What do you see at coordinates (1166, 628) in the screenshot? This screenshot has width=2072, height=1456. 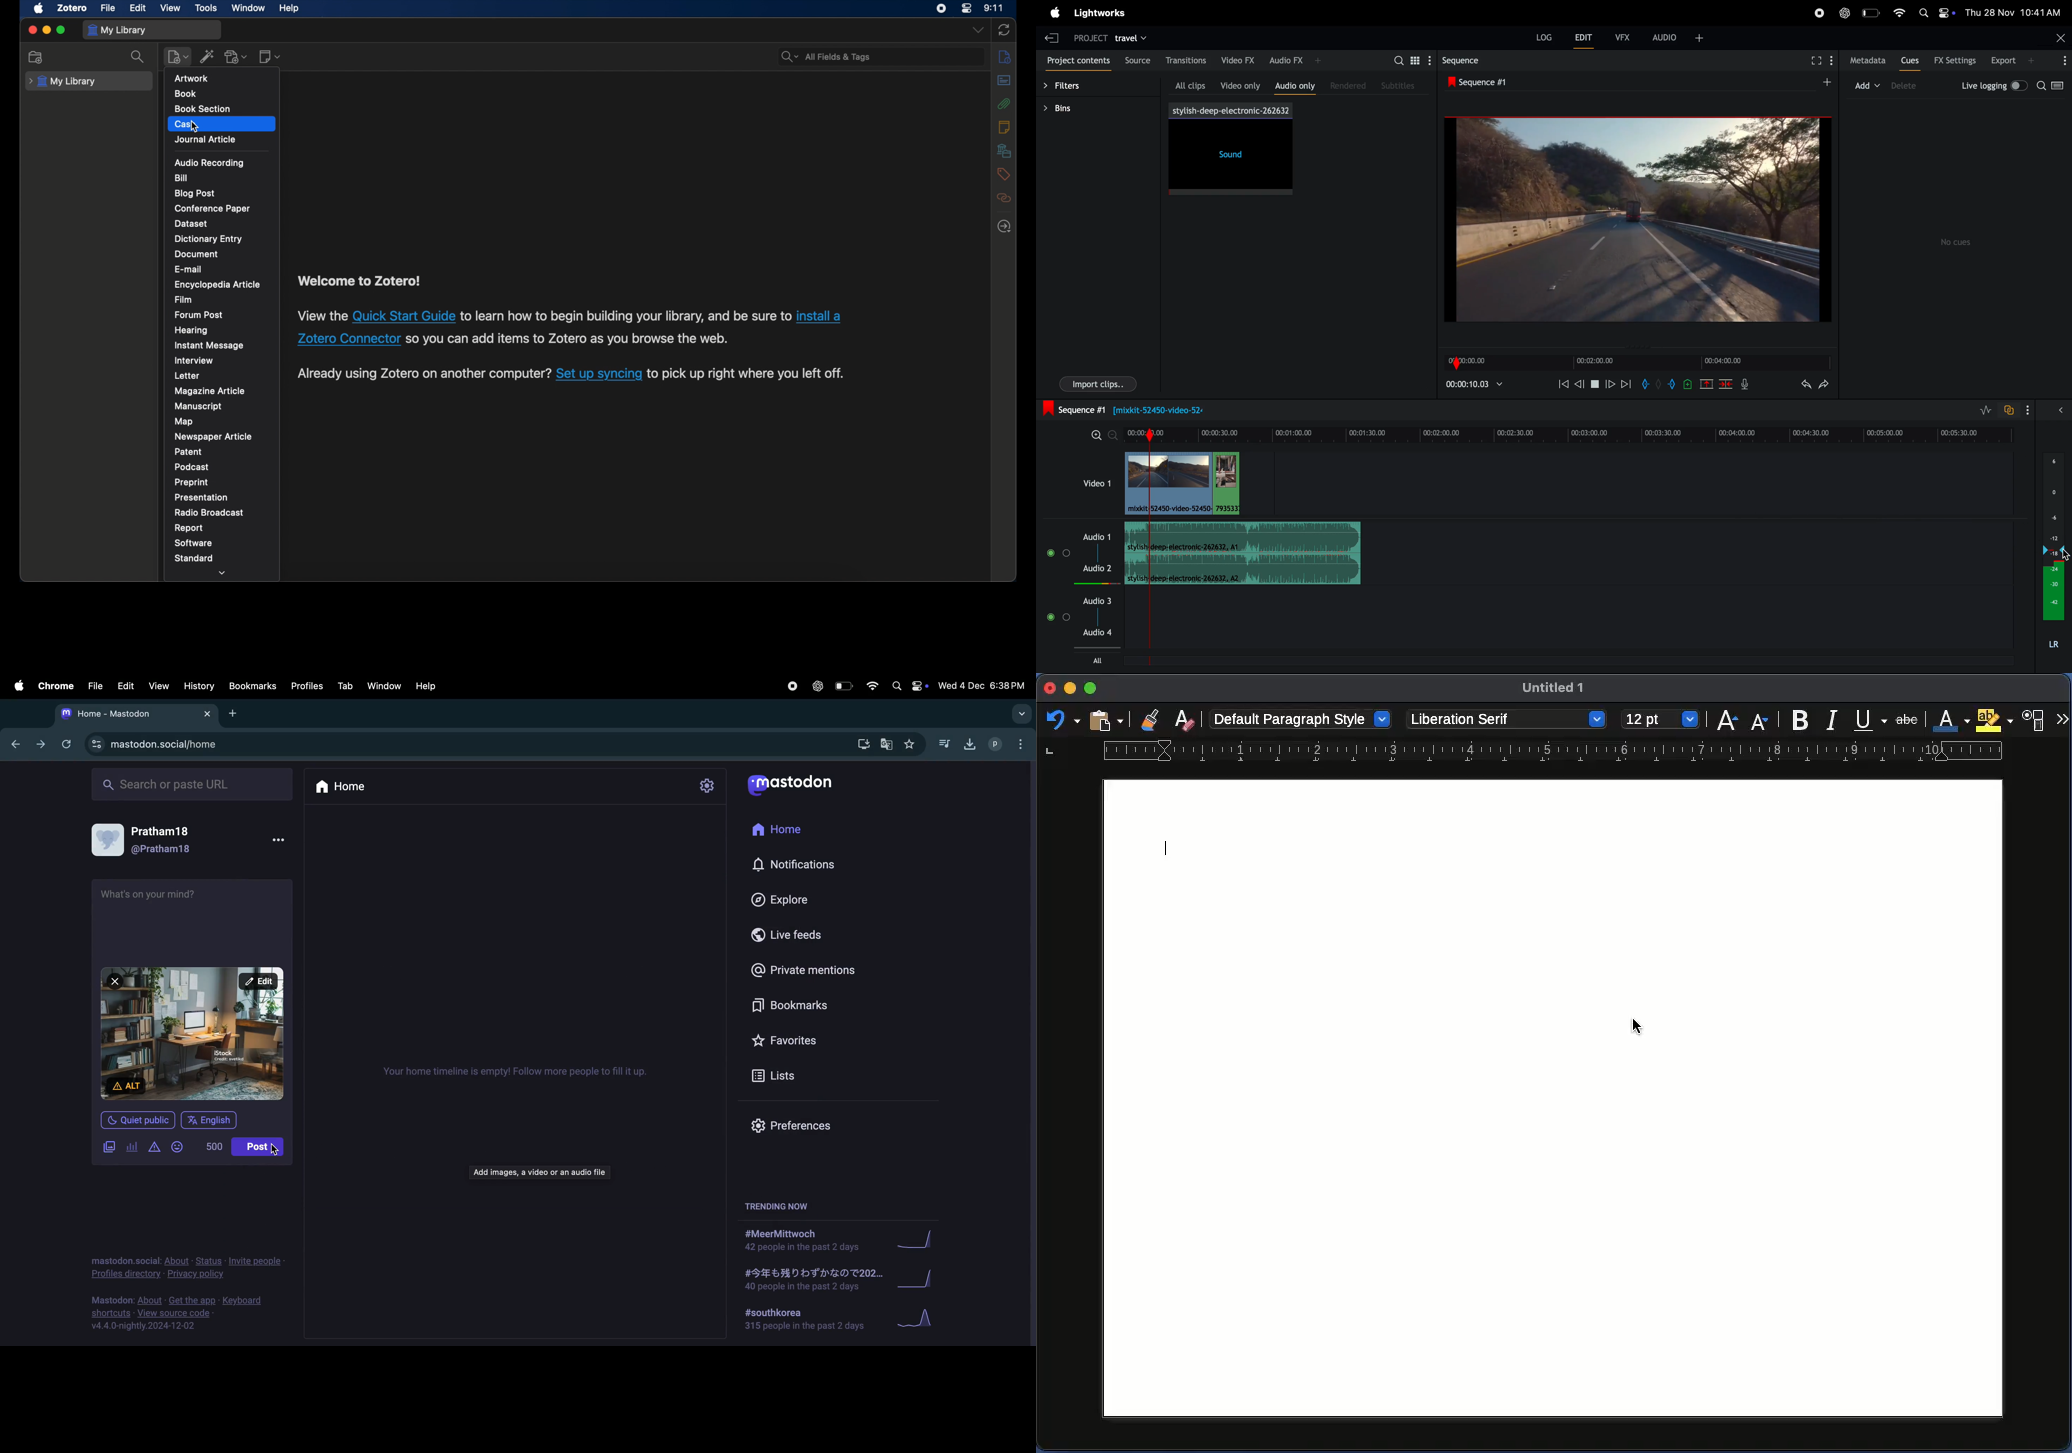 I see `Sequence Marker` at bounding box center [1166, 628].